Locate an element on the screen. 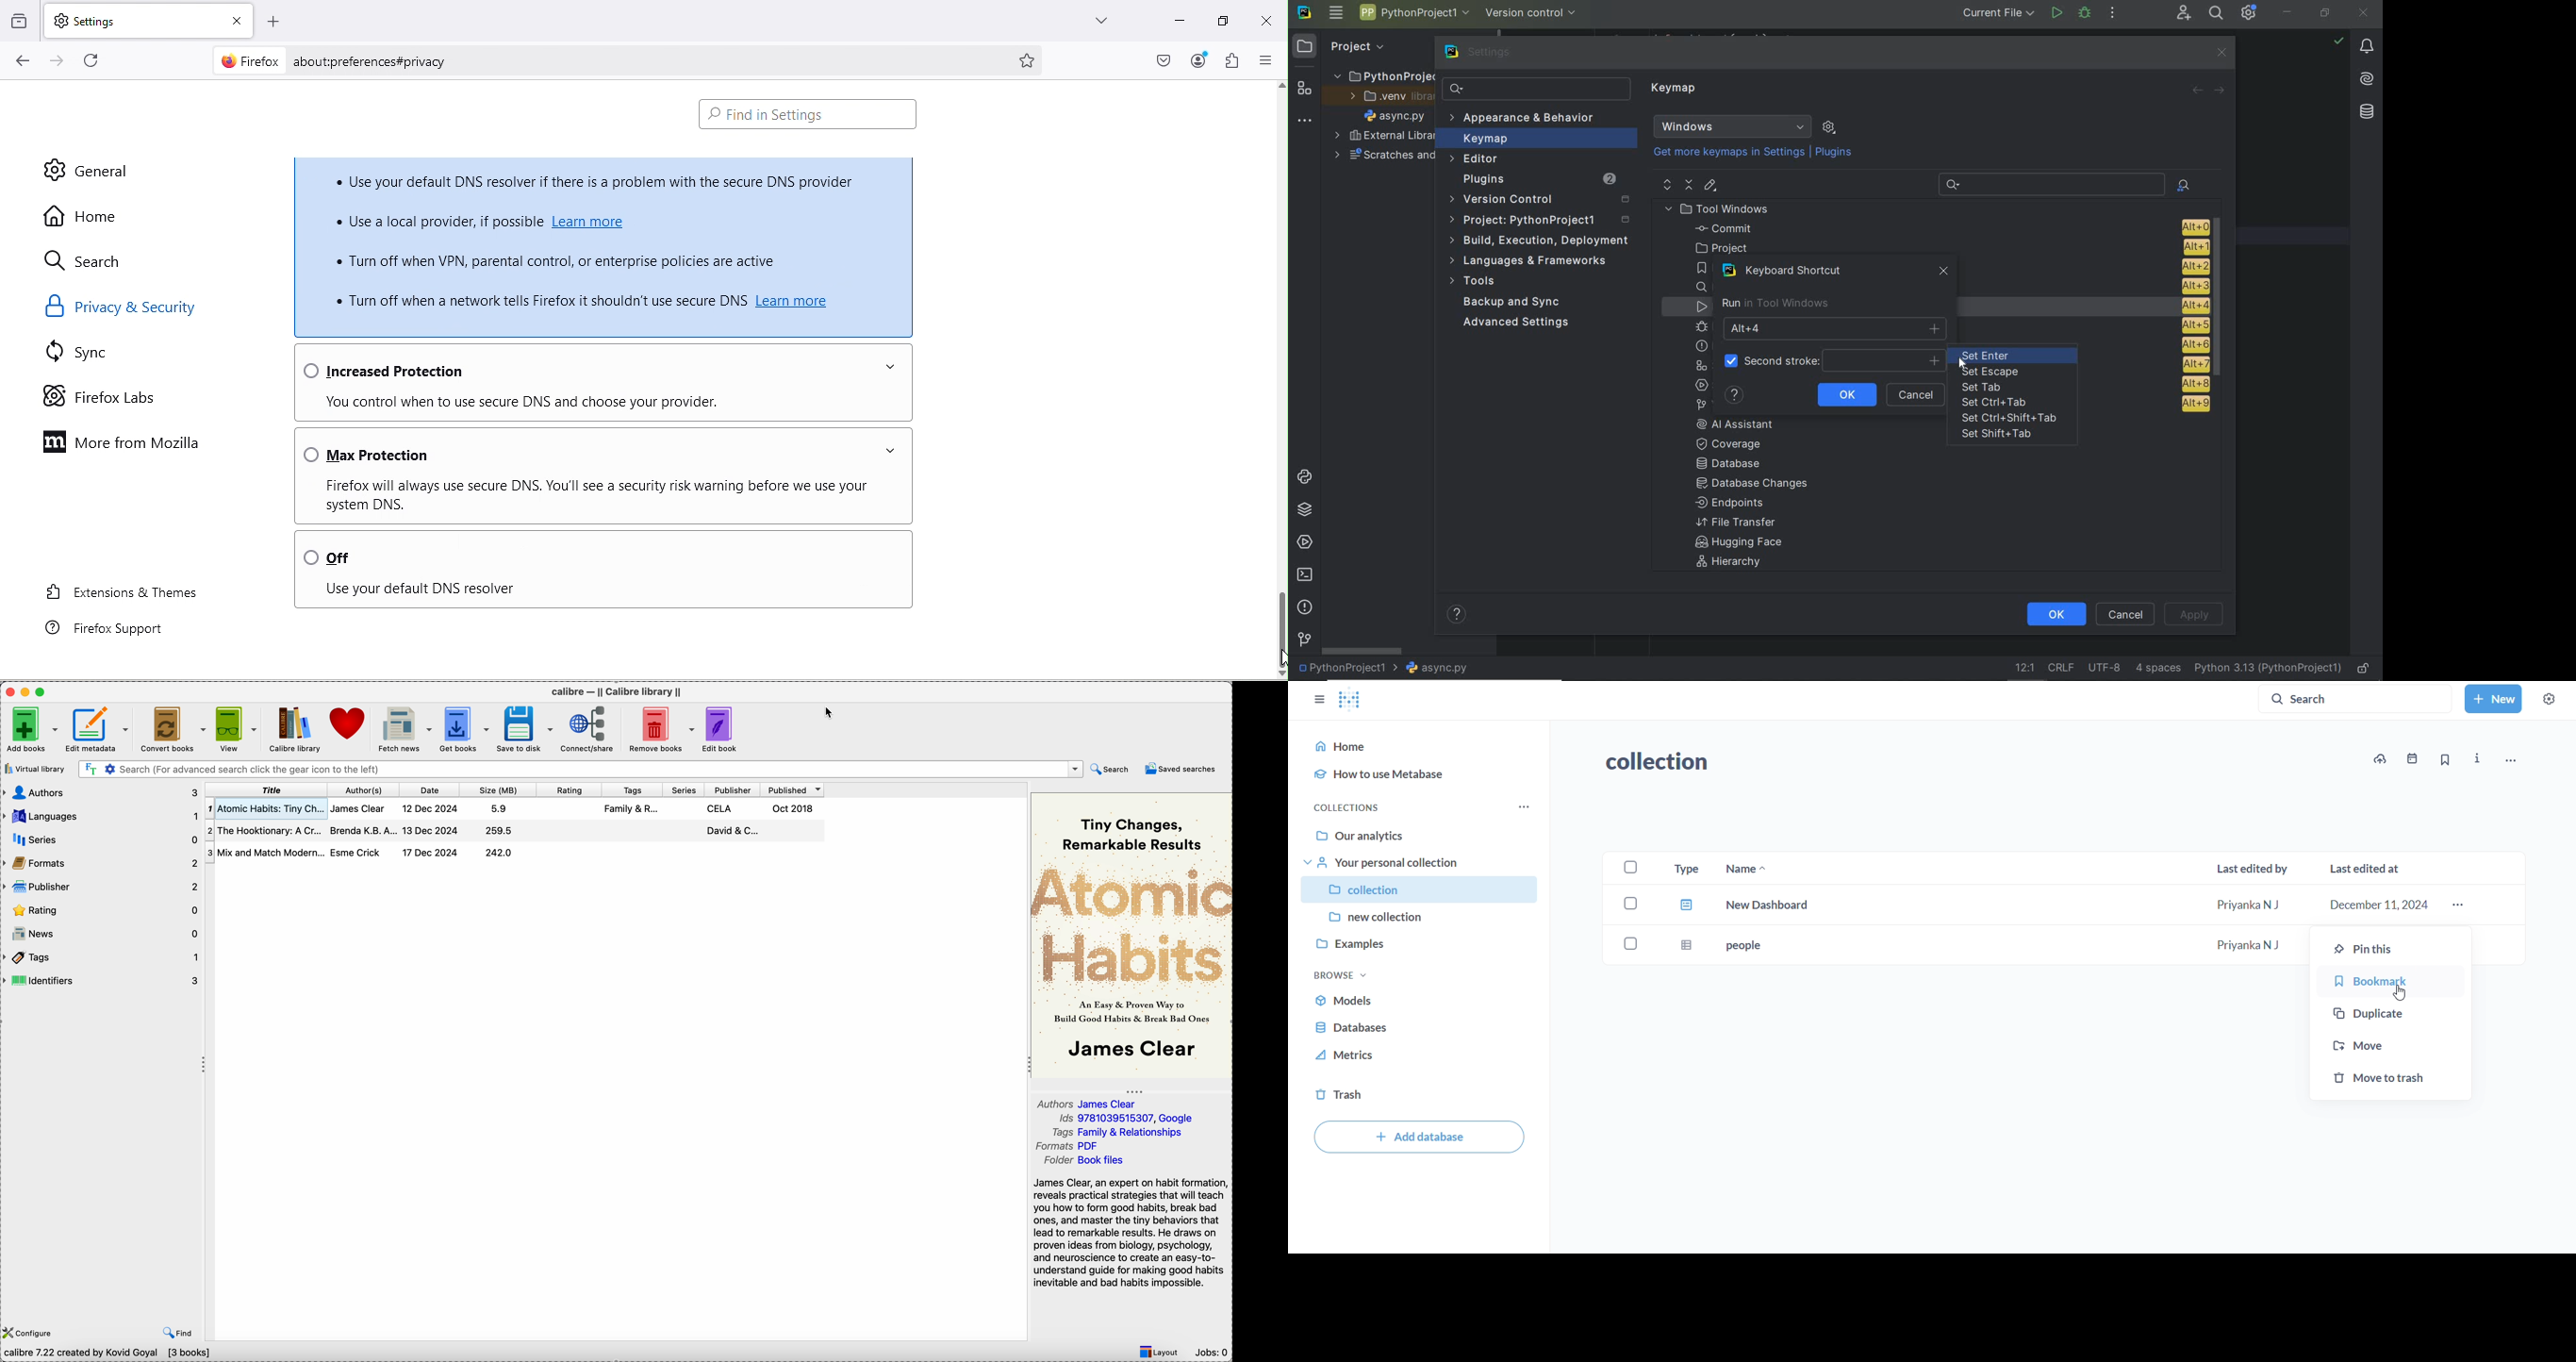 Image resolution: width=2576 pixels, height=1372 pixels. Horizontal sroll bar is located at coordinates (1279, 617).